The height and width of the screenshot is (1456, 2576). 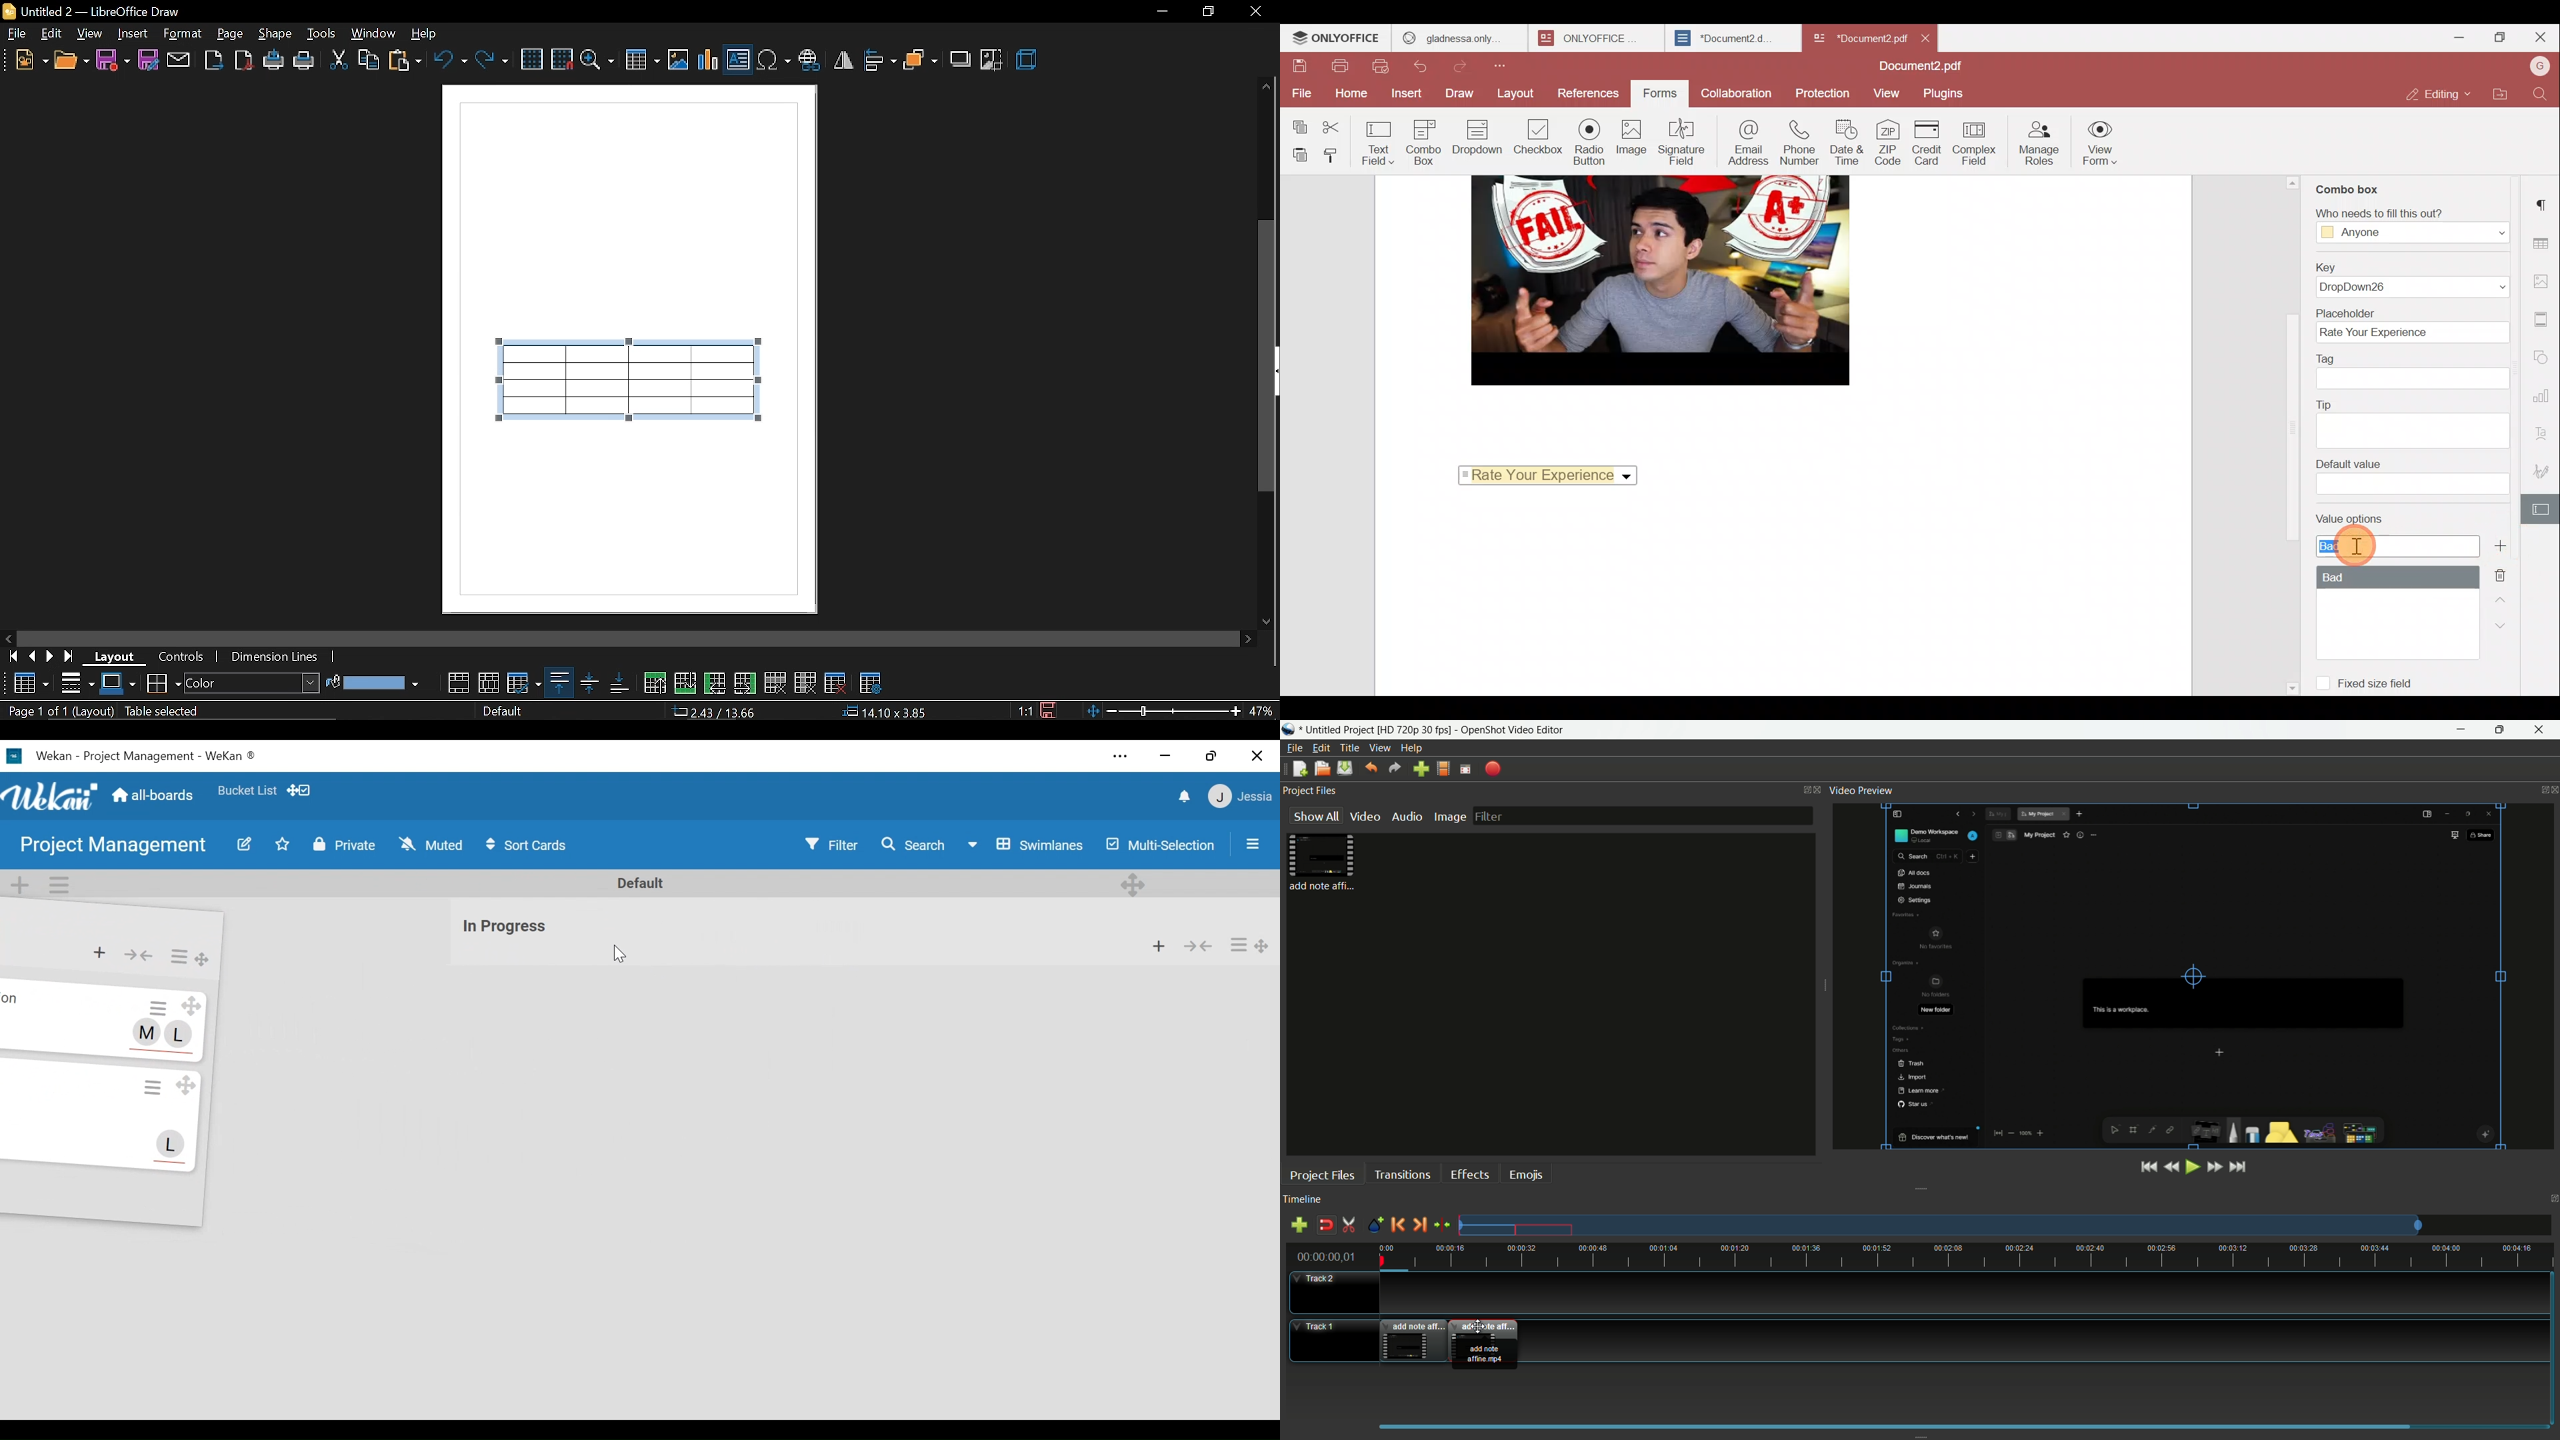 What do you see at coordinates (1299, 1224) in the screenshot?
I see `add track` at bounding box center [1299, 1224].